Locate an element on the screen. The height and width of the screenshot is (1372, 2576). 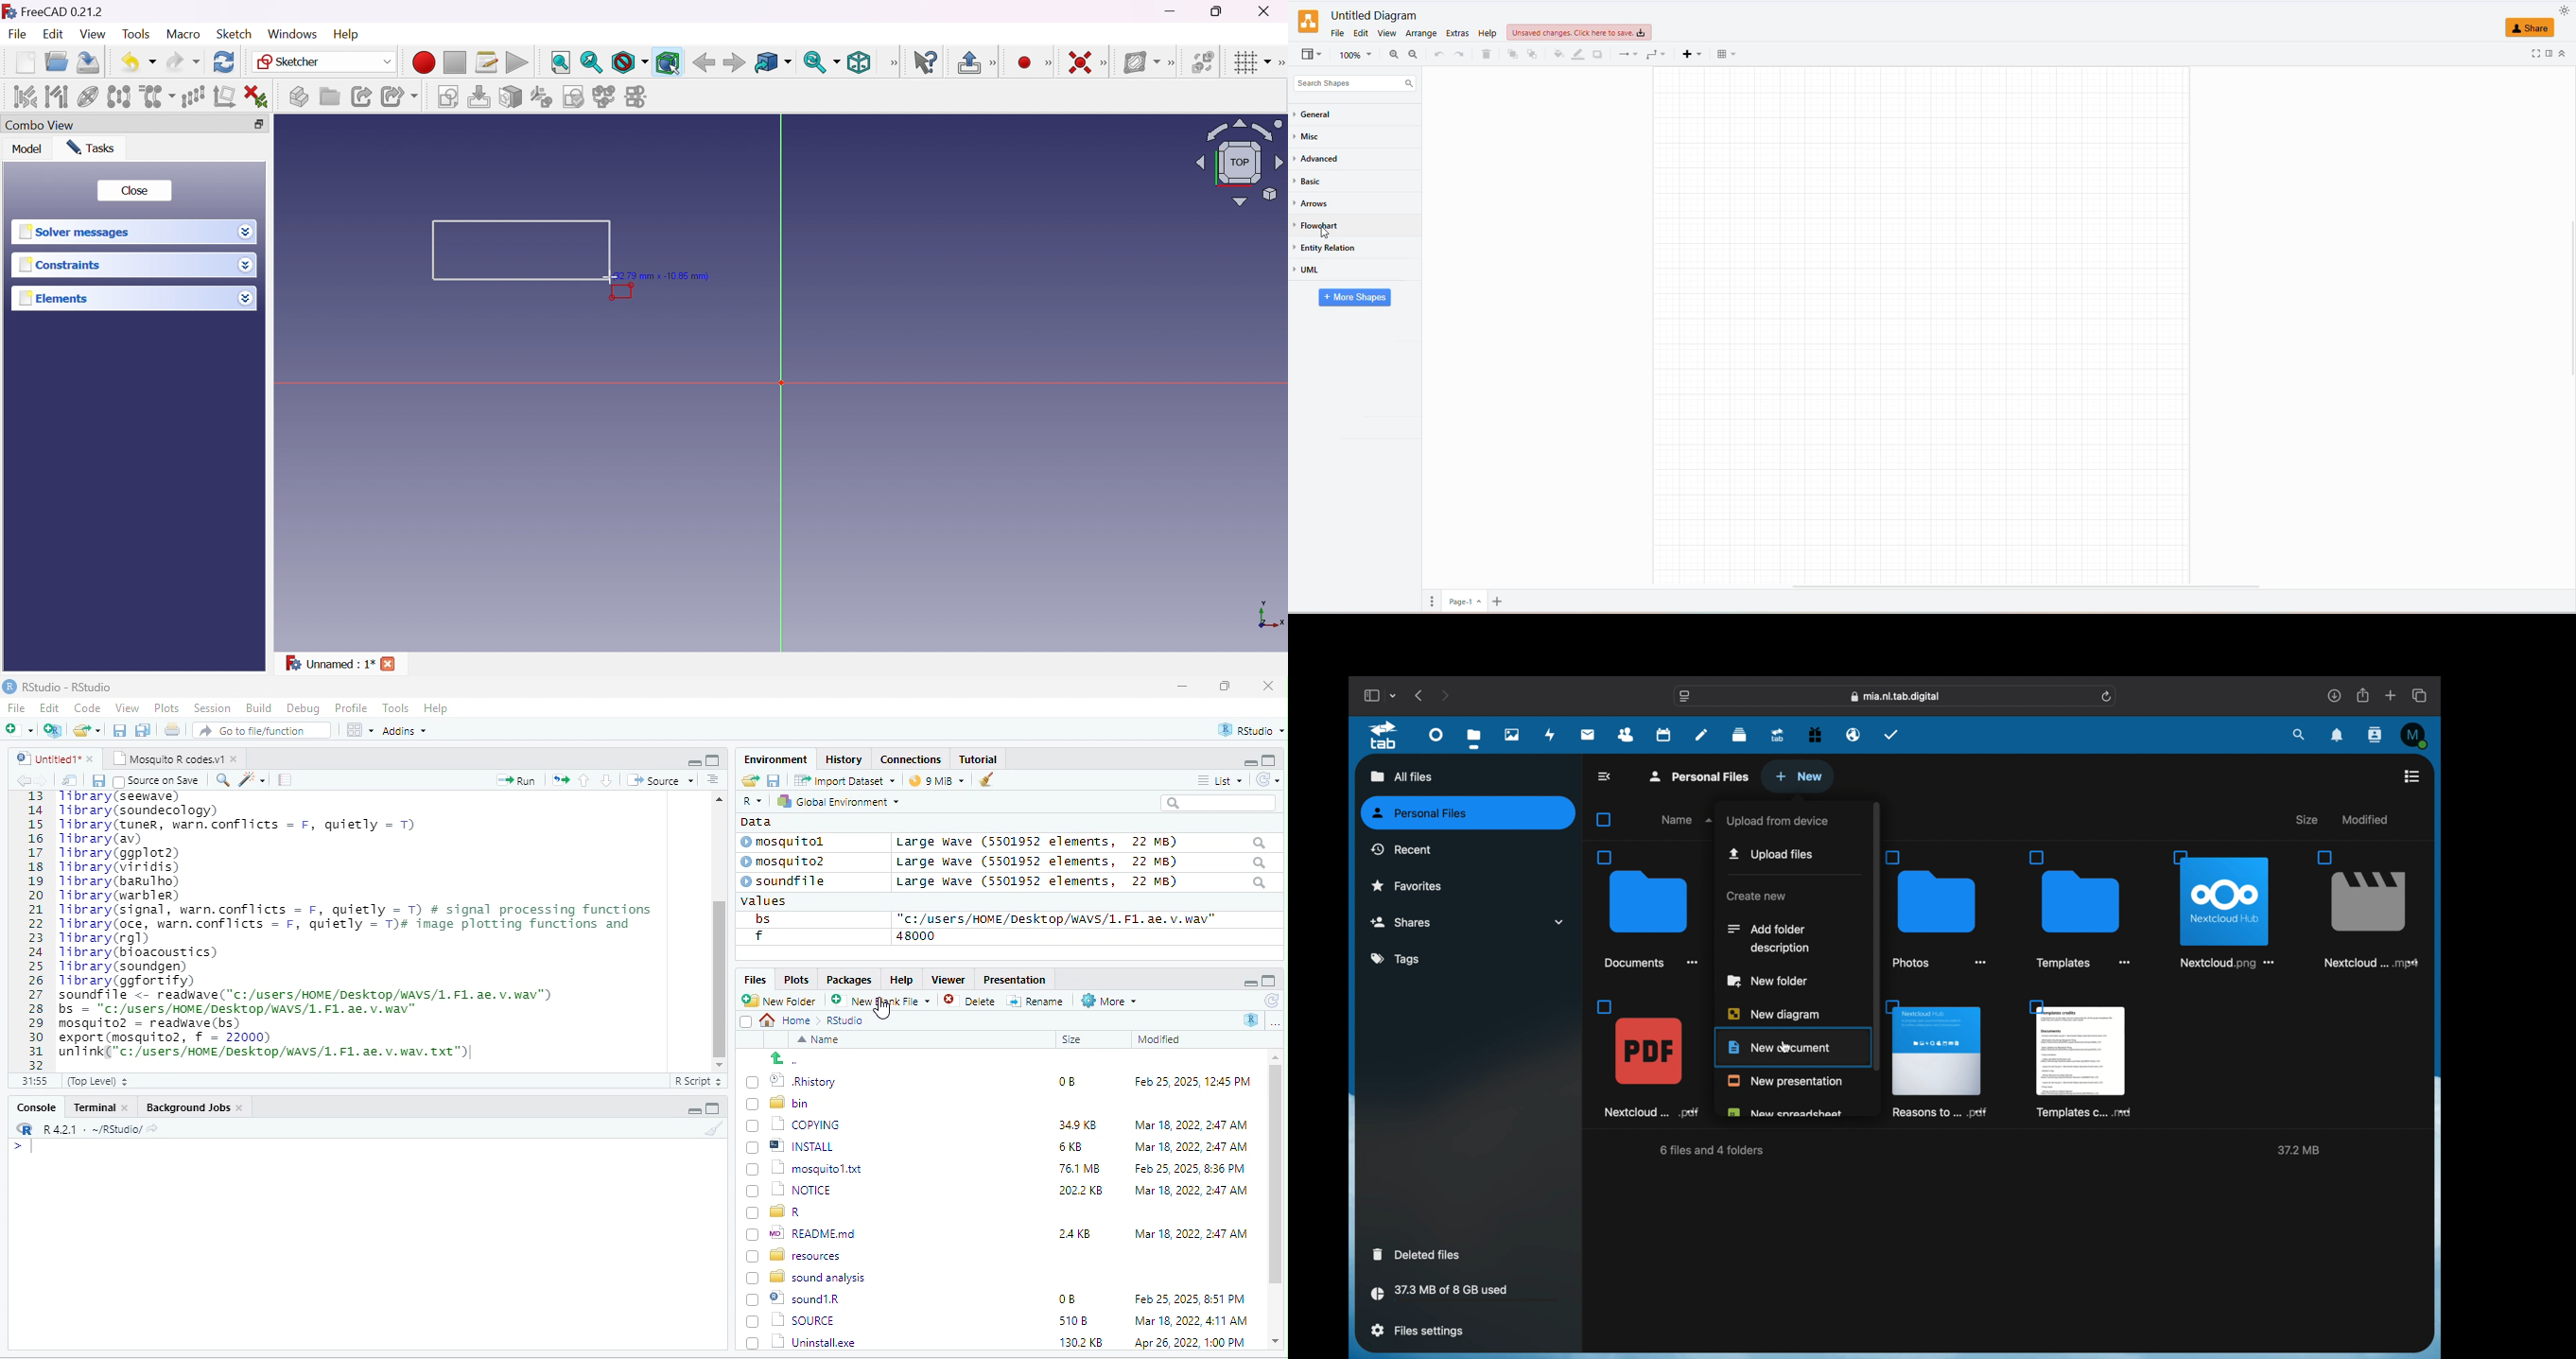
all files is located at coordinates (1399, 775).